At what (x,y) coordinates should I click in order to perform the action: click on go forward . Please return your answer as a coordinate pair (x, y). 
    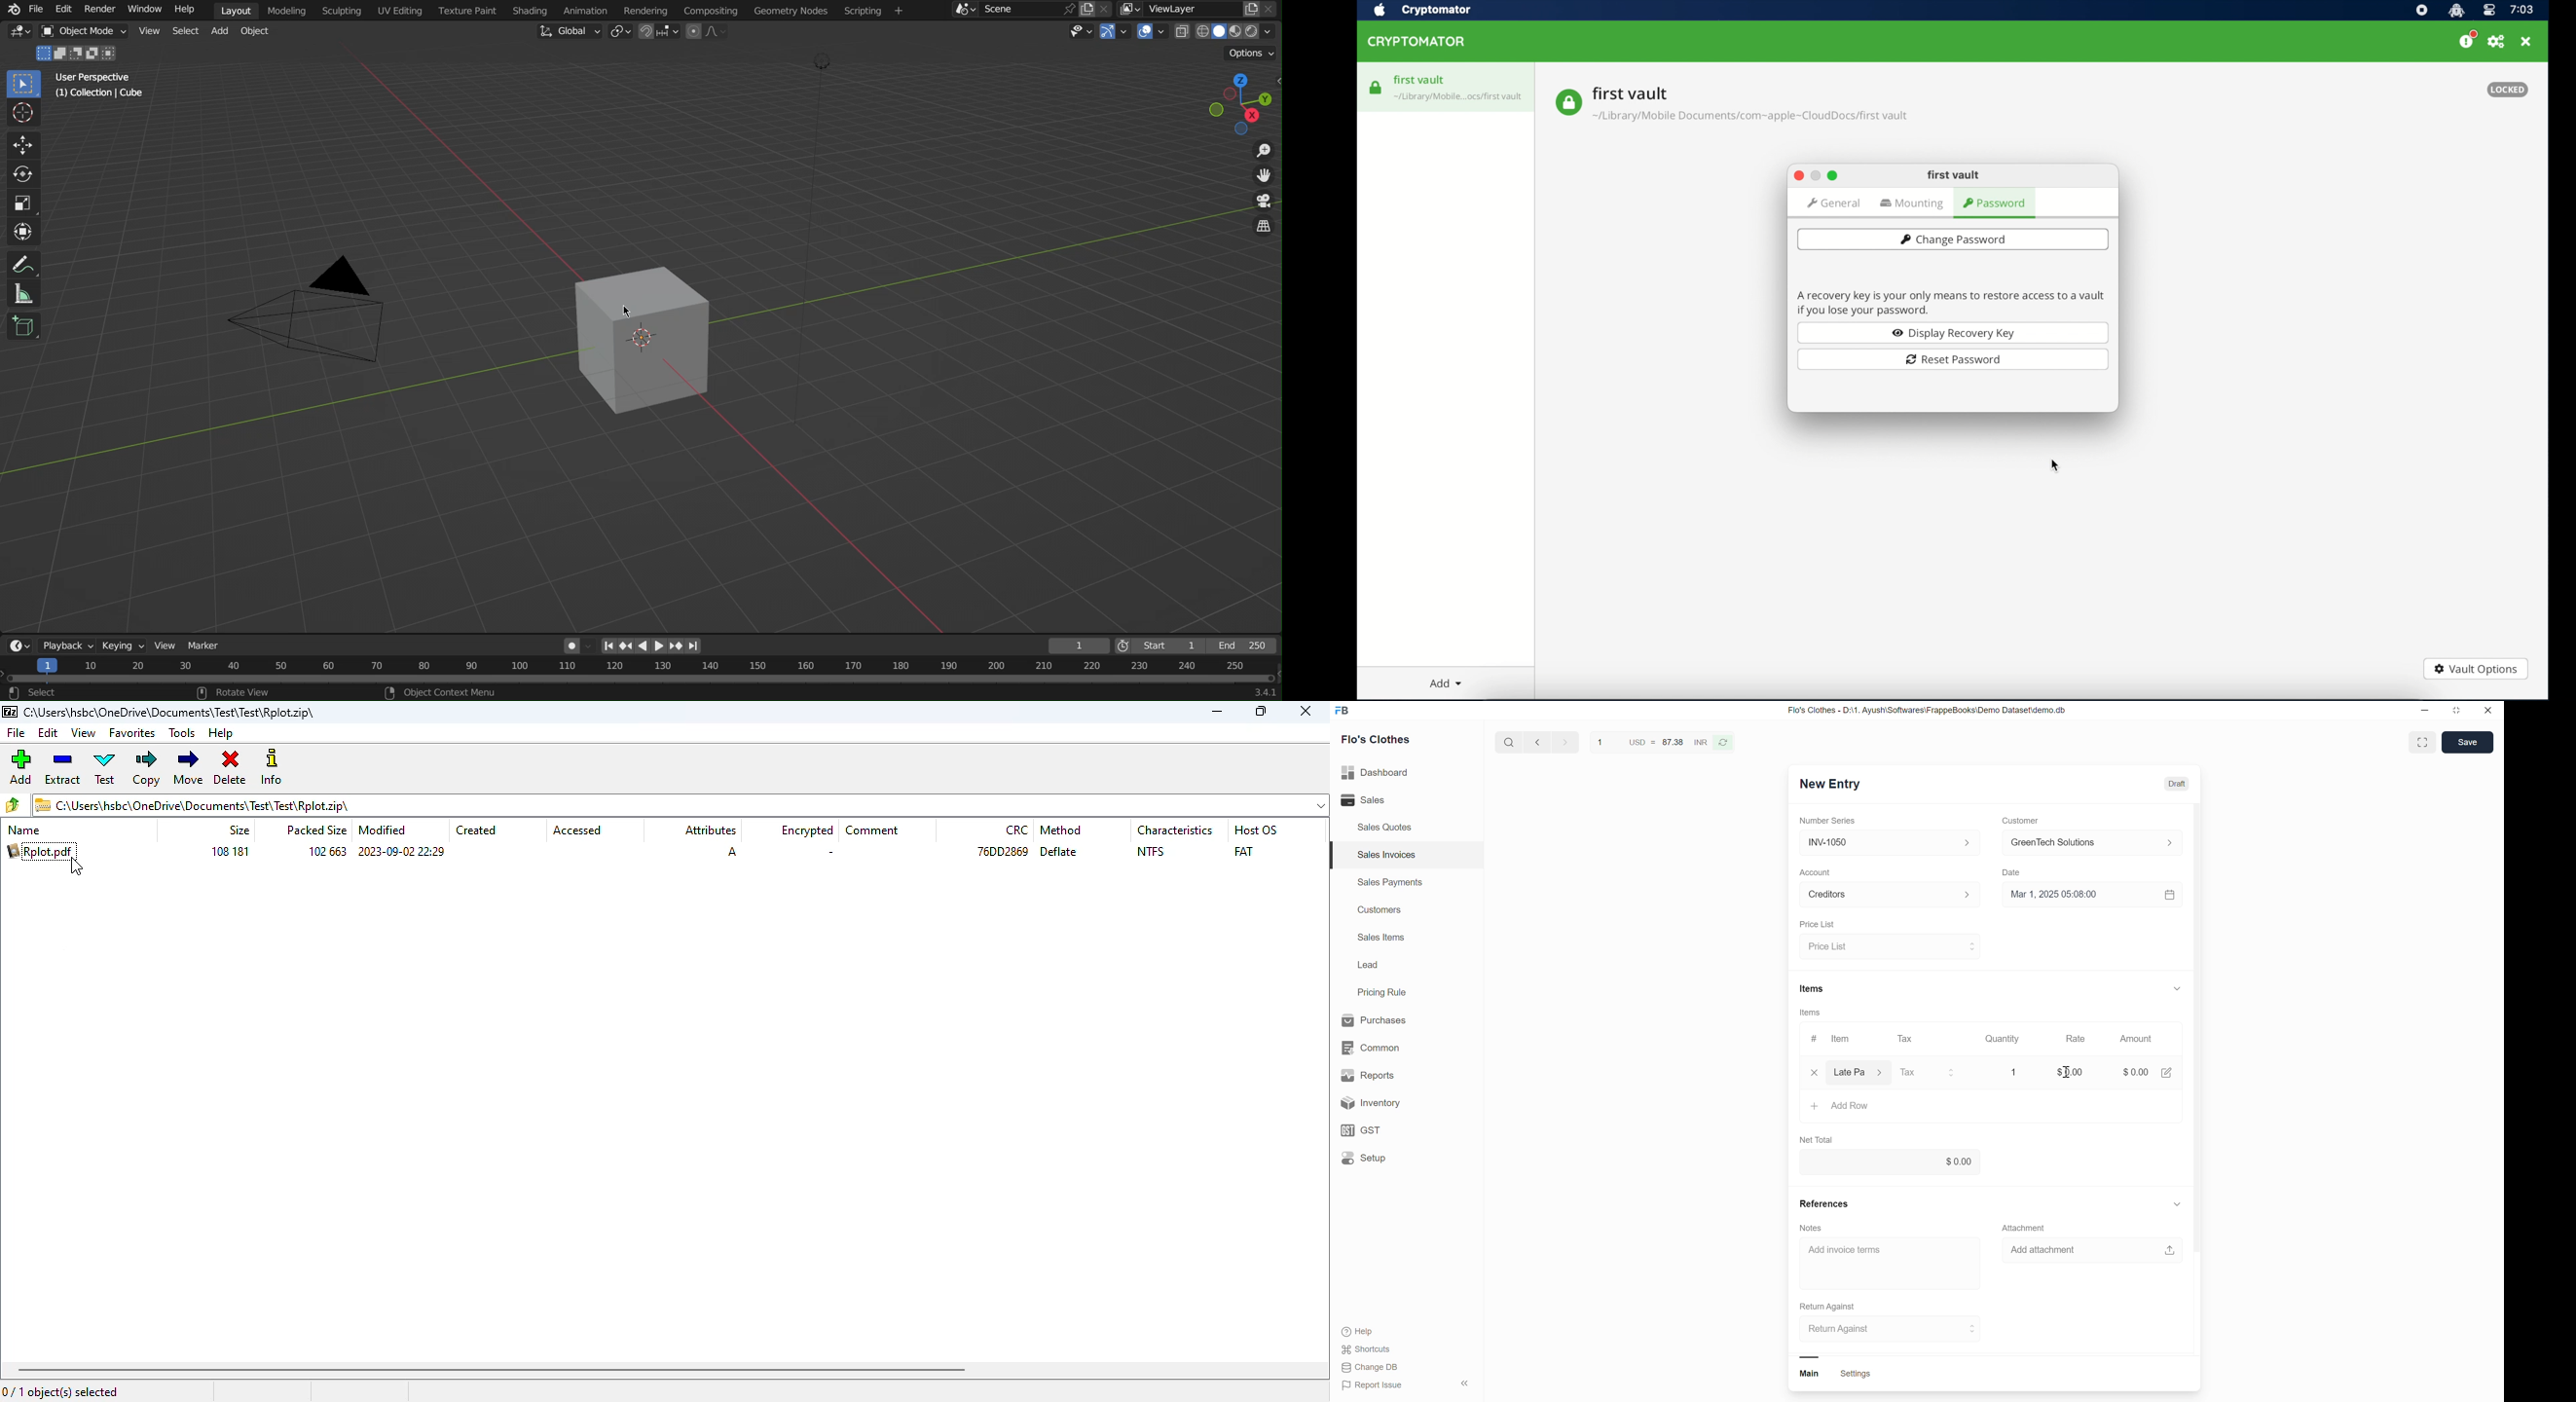
    Looking at the image, I should click on (1563, 744).